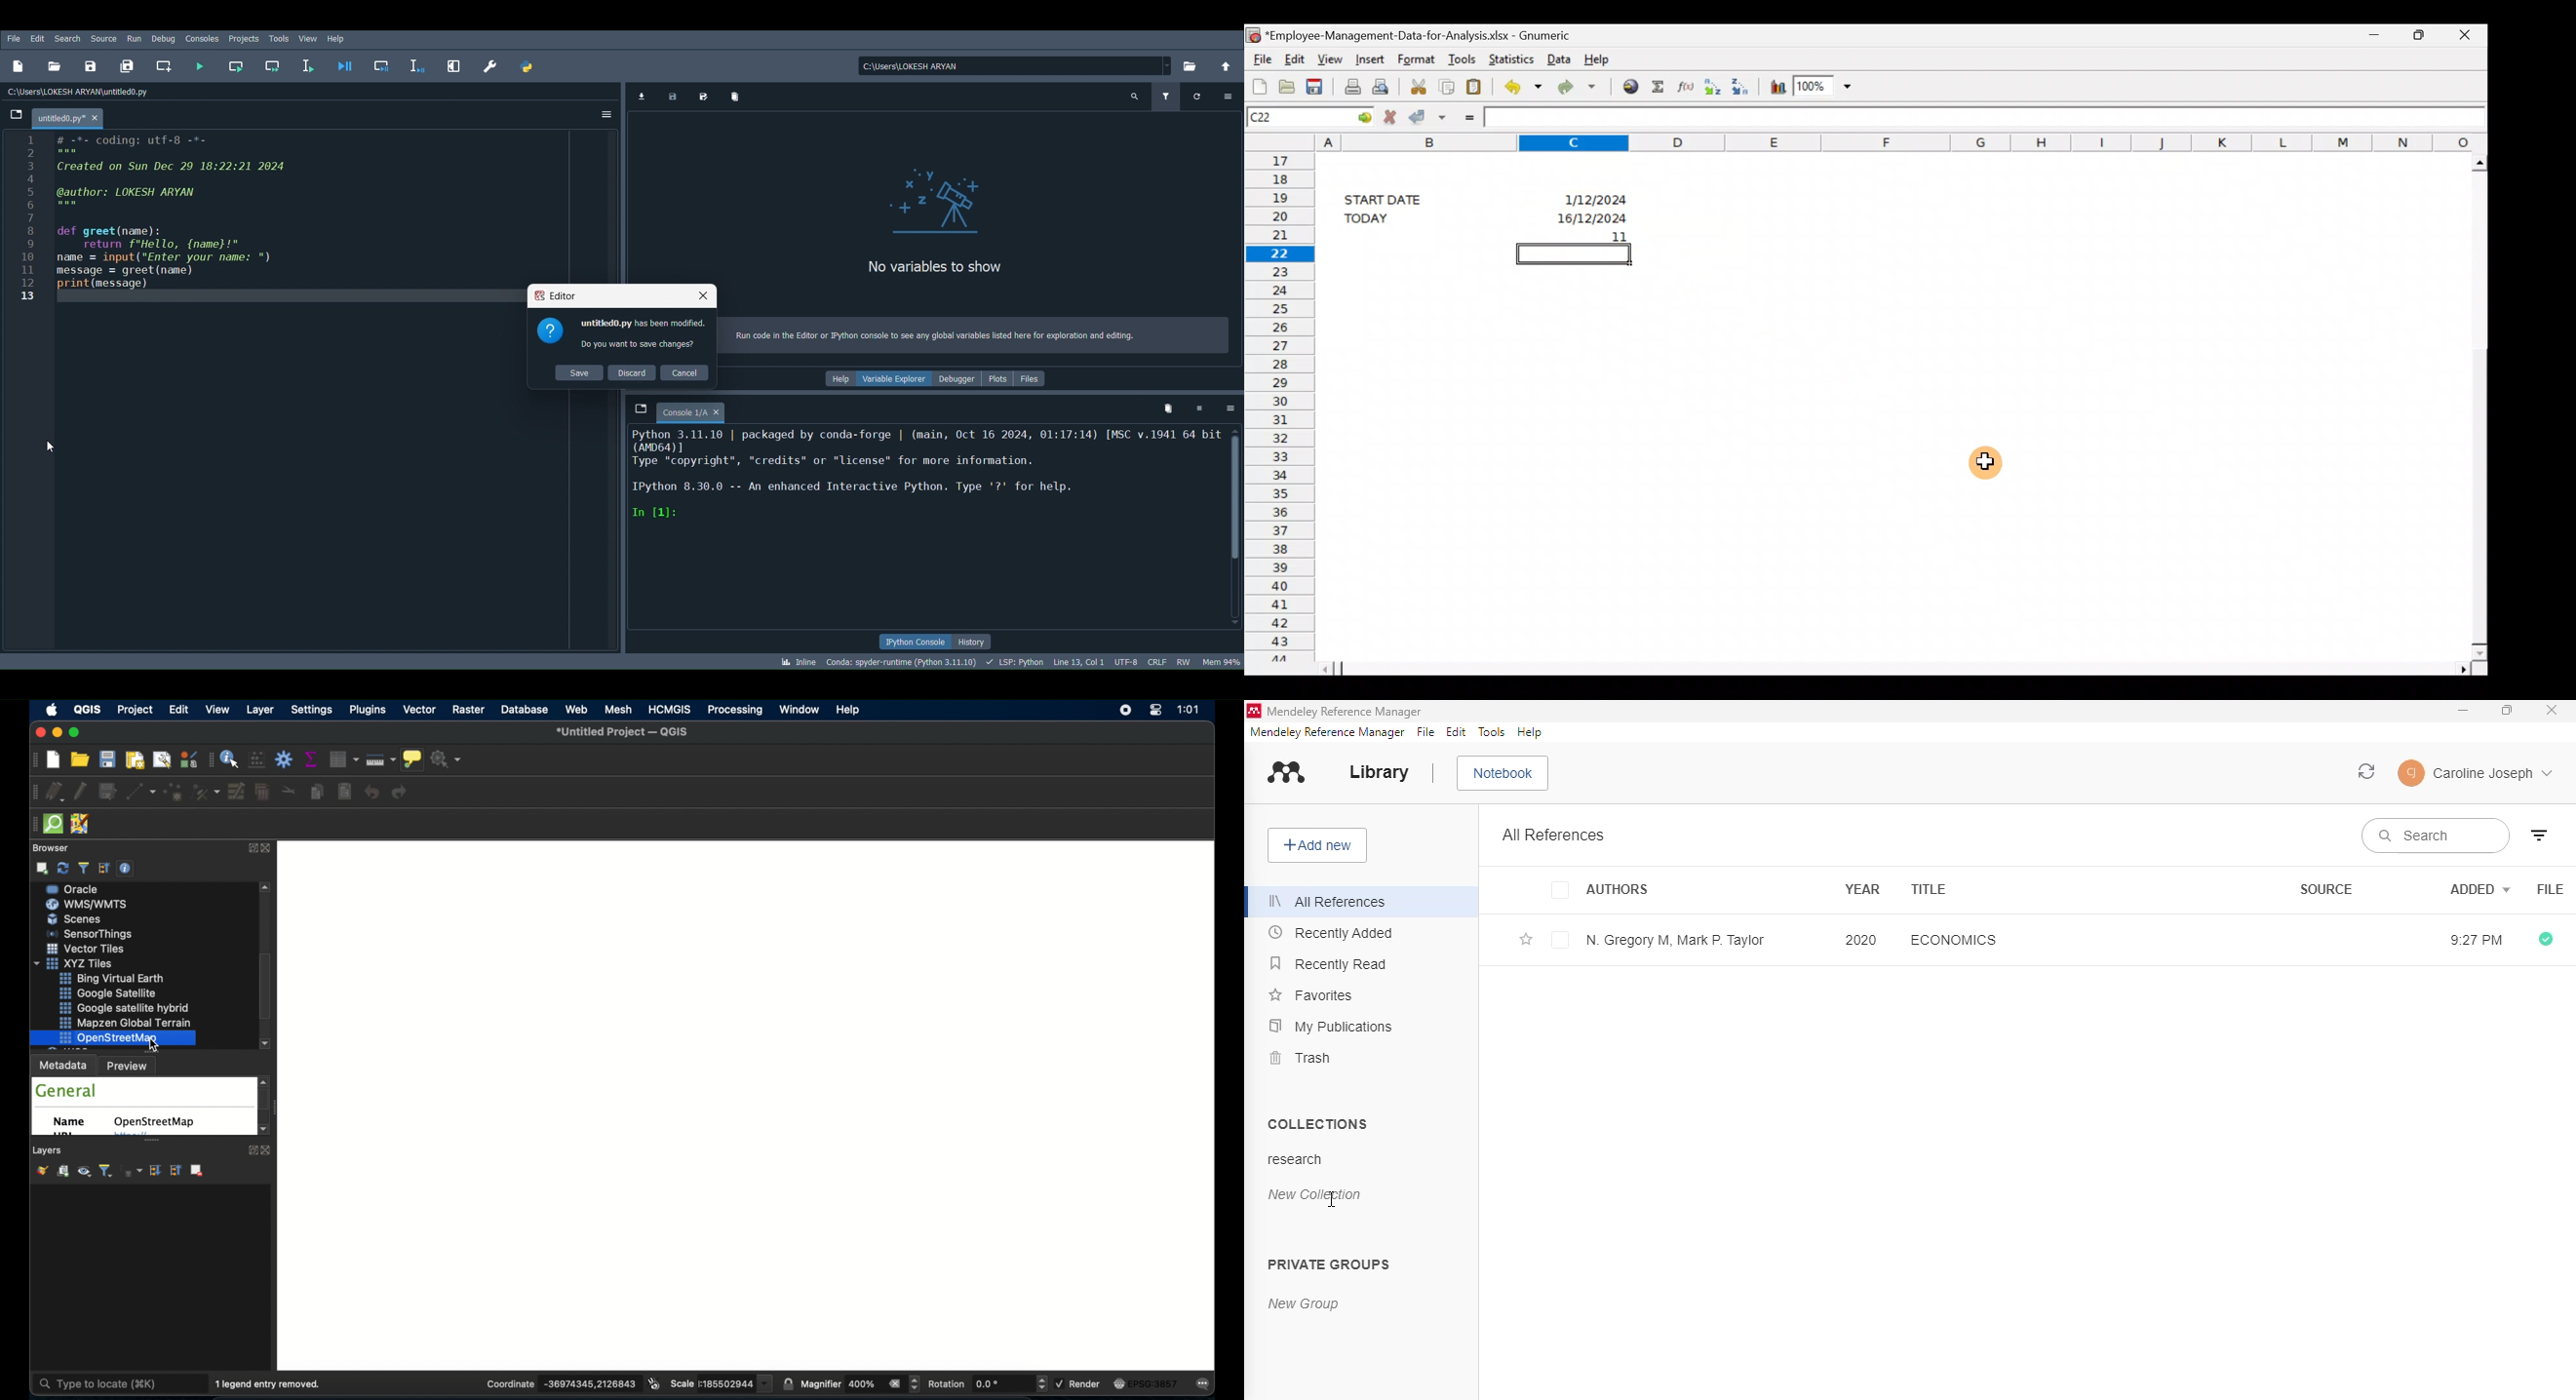  Describe the element at coordinates (1332, 1026) in the screenshot. I see `my publications` at that location.